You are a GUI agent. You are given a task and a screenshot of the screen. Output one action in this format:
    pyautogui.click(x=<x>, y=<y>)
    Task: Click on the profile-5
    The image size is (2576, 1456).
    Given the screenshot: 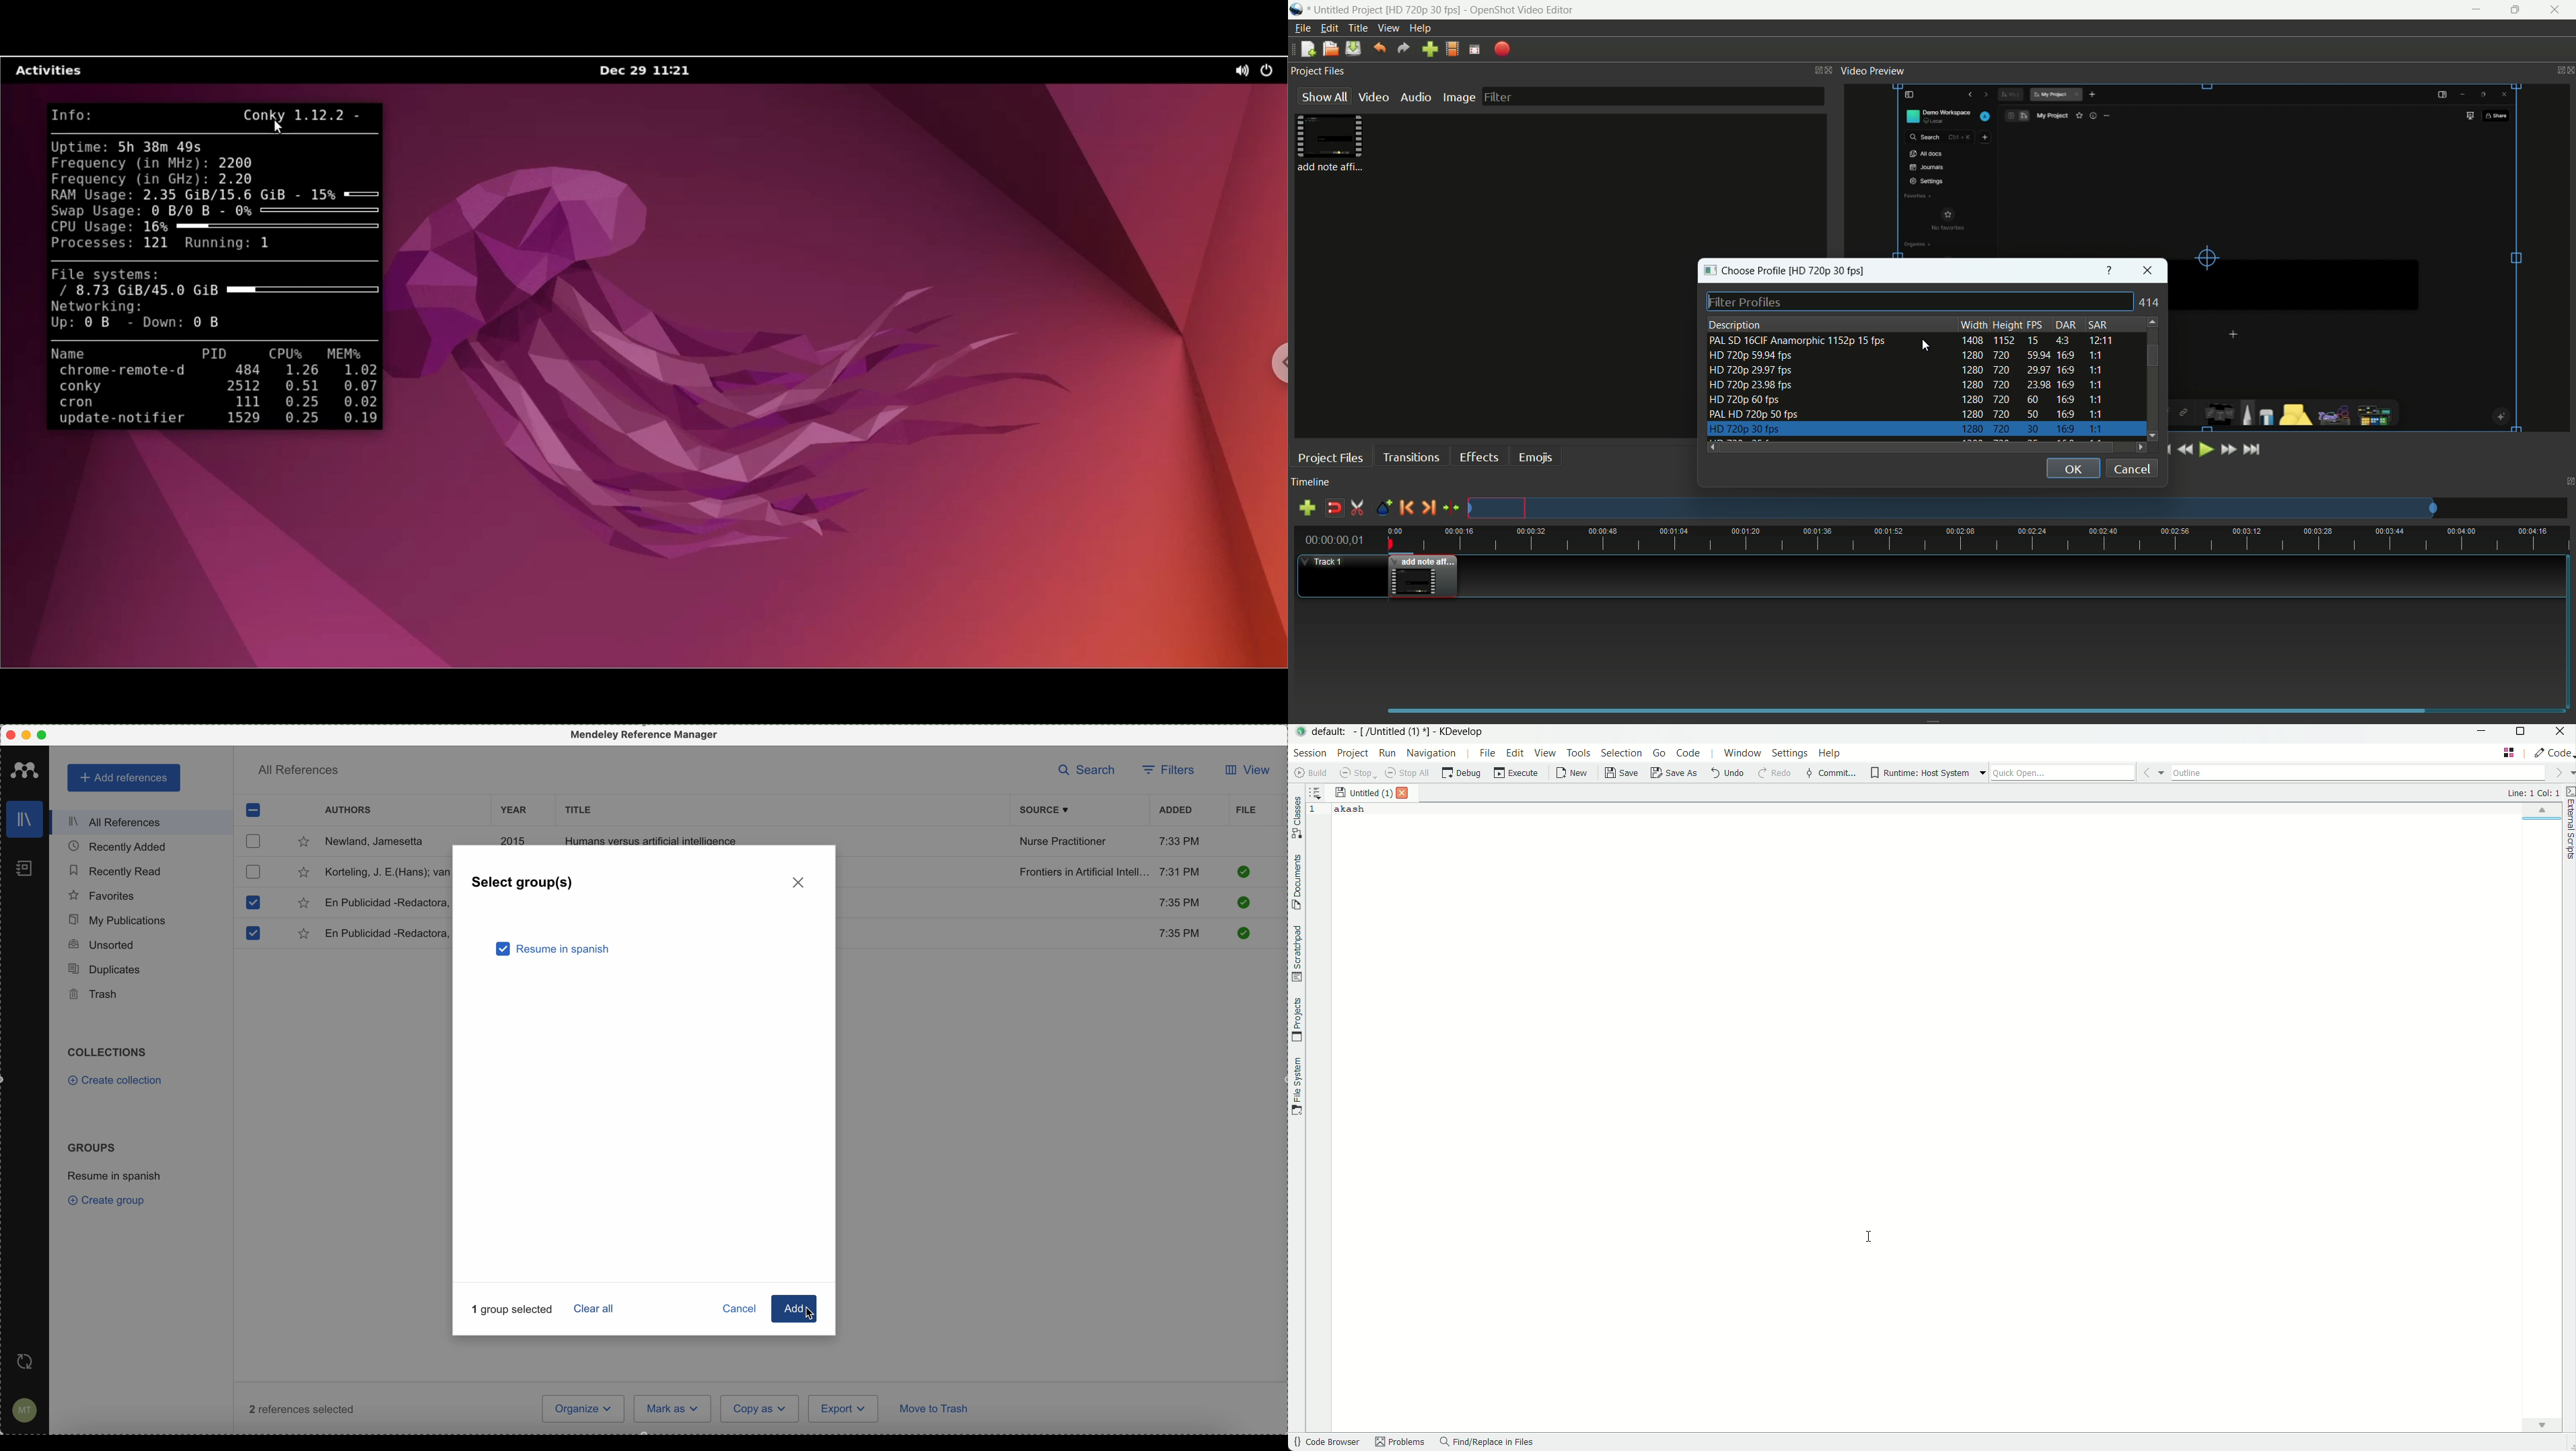 What is the action you would take?
    pyautogui.click(x=1908, y=400)
    